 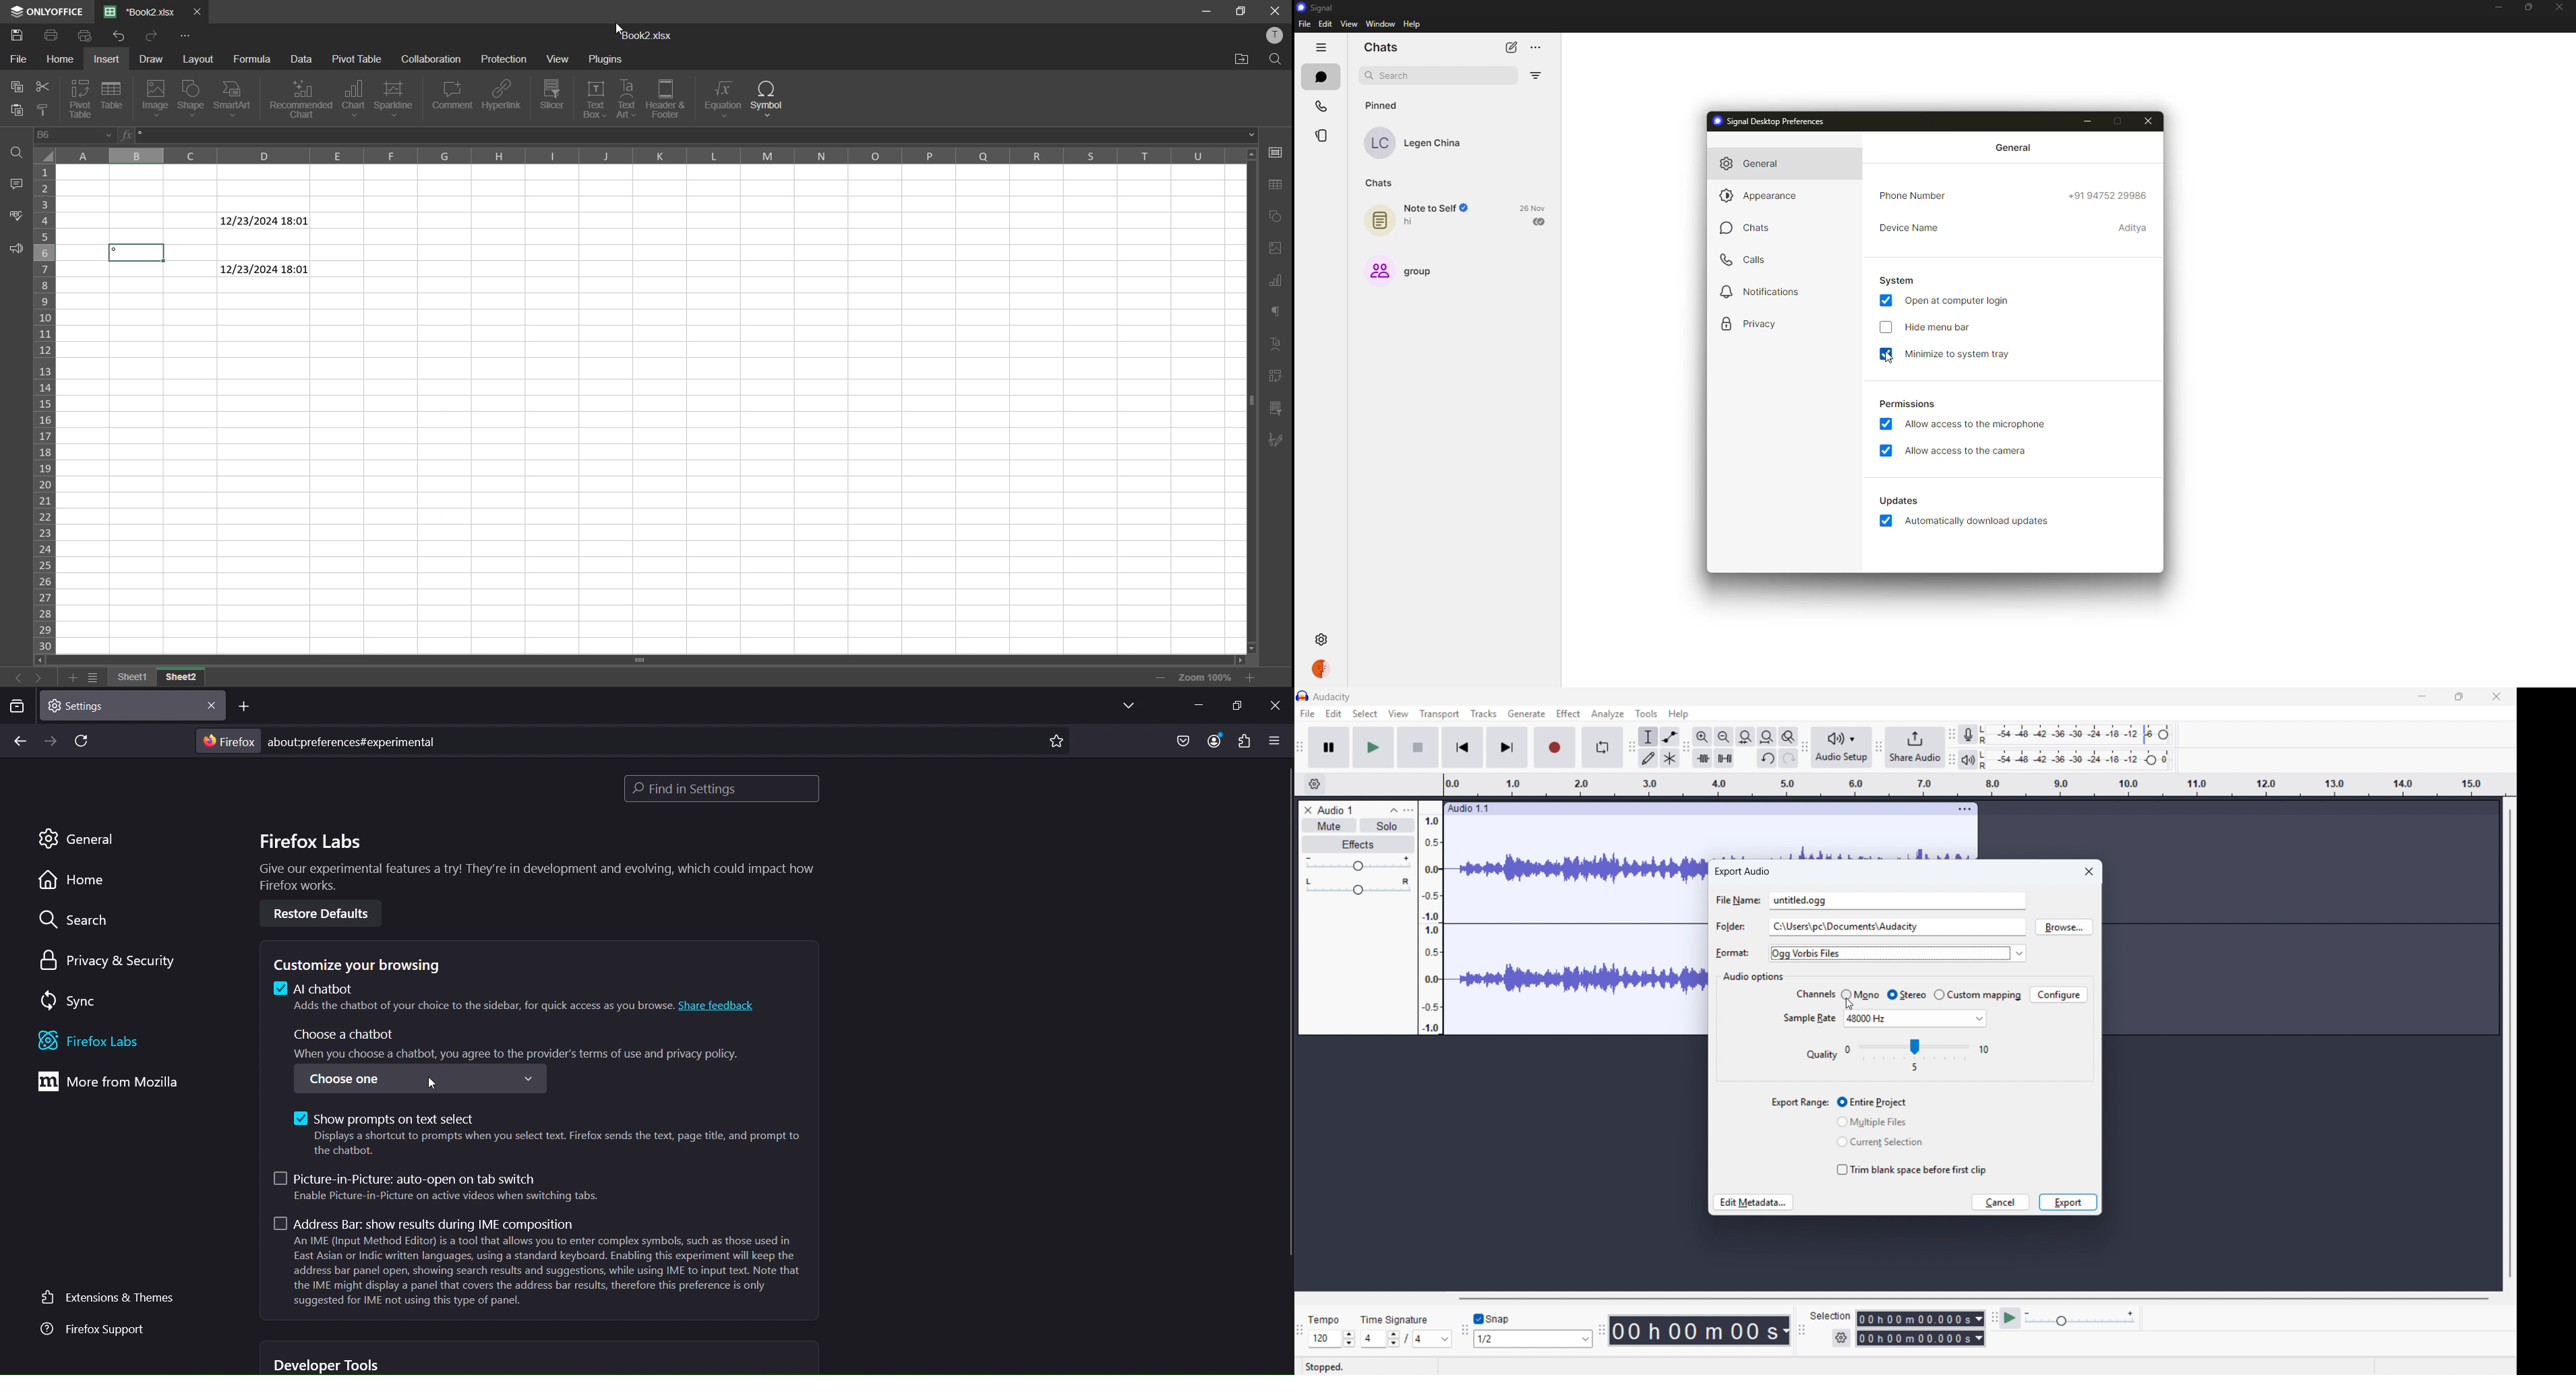 I want to click on copy style, so click(x=44, y=110).